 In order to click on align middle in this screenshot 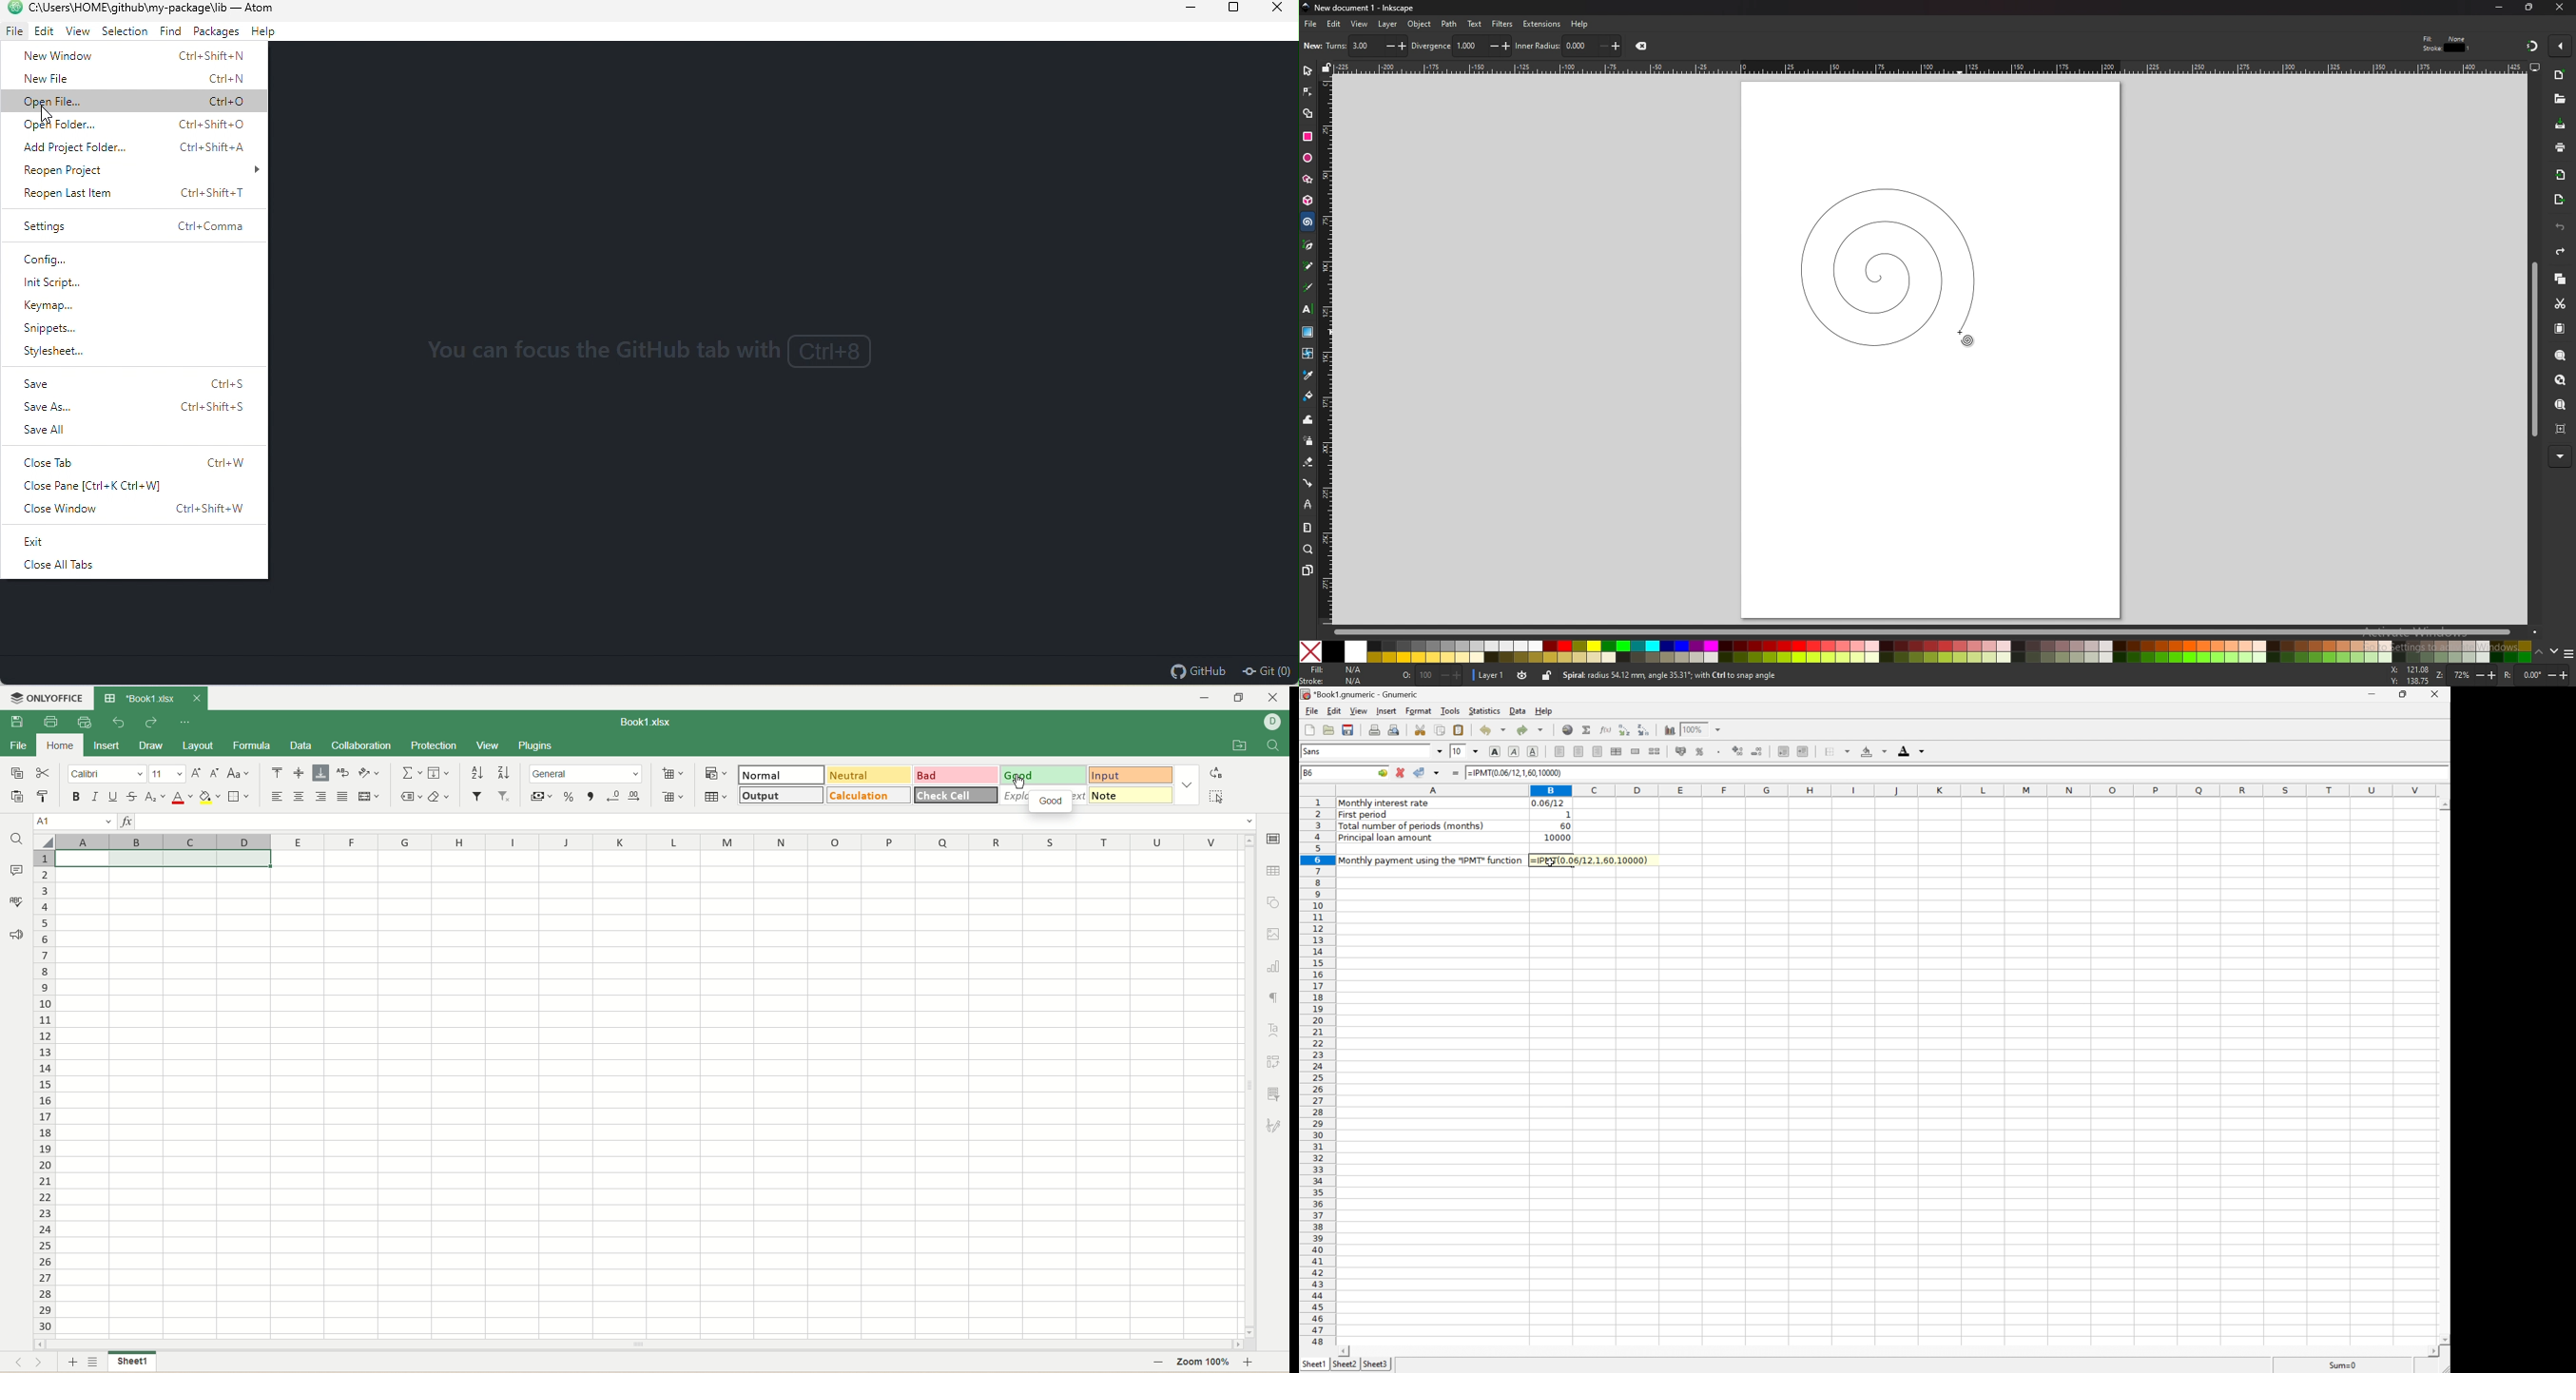, I will do `click(301, 773)`.